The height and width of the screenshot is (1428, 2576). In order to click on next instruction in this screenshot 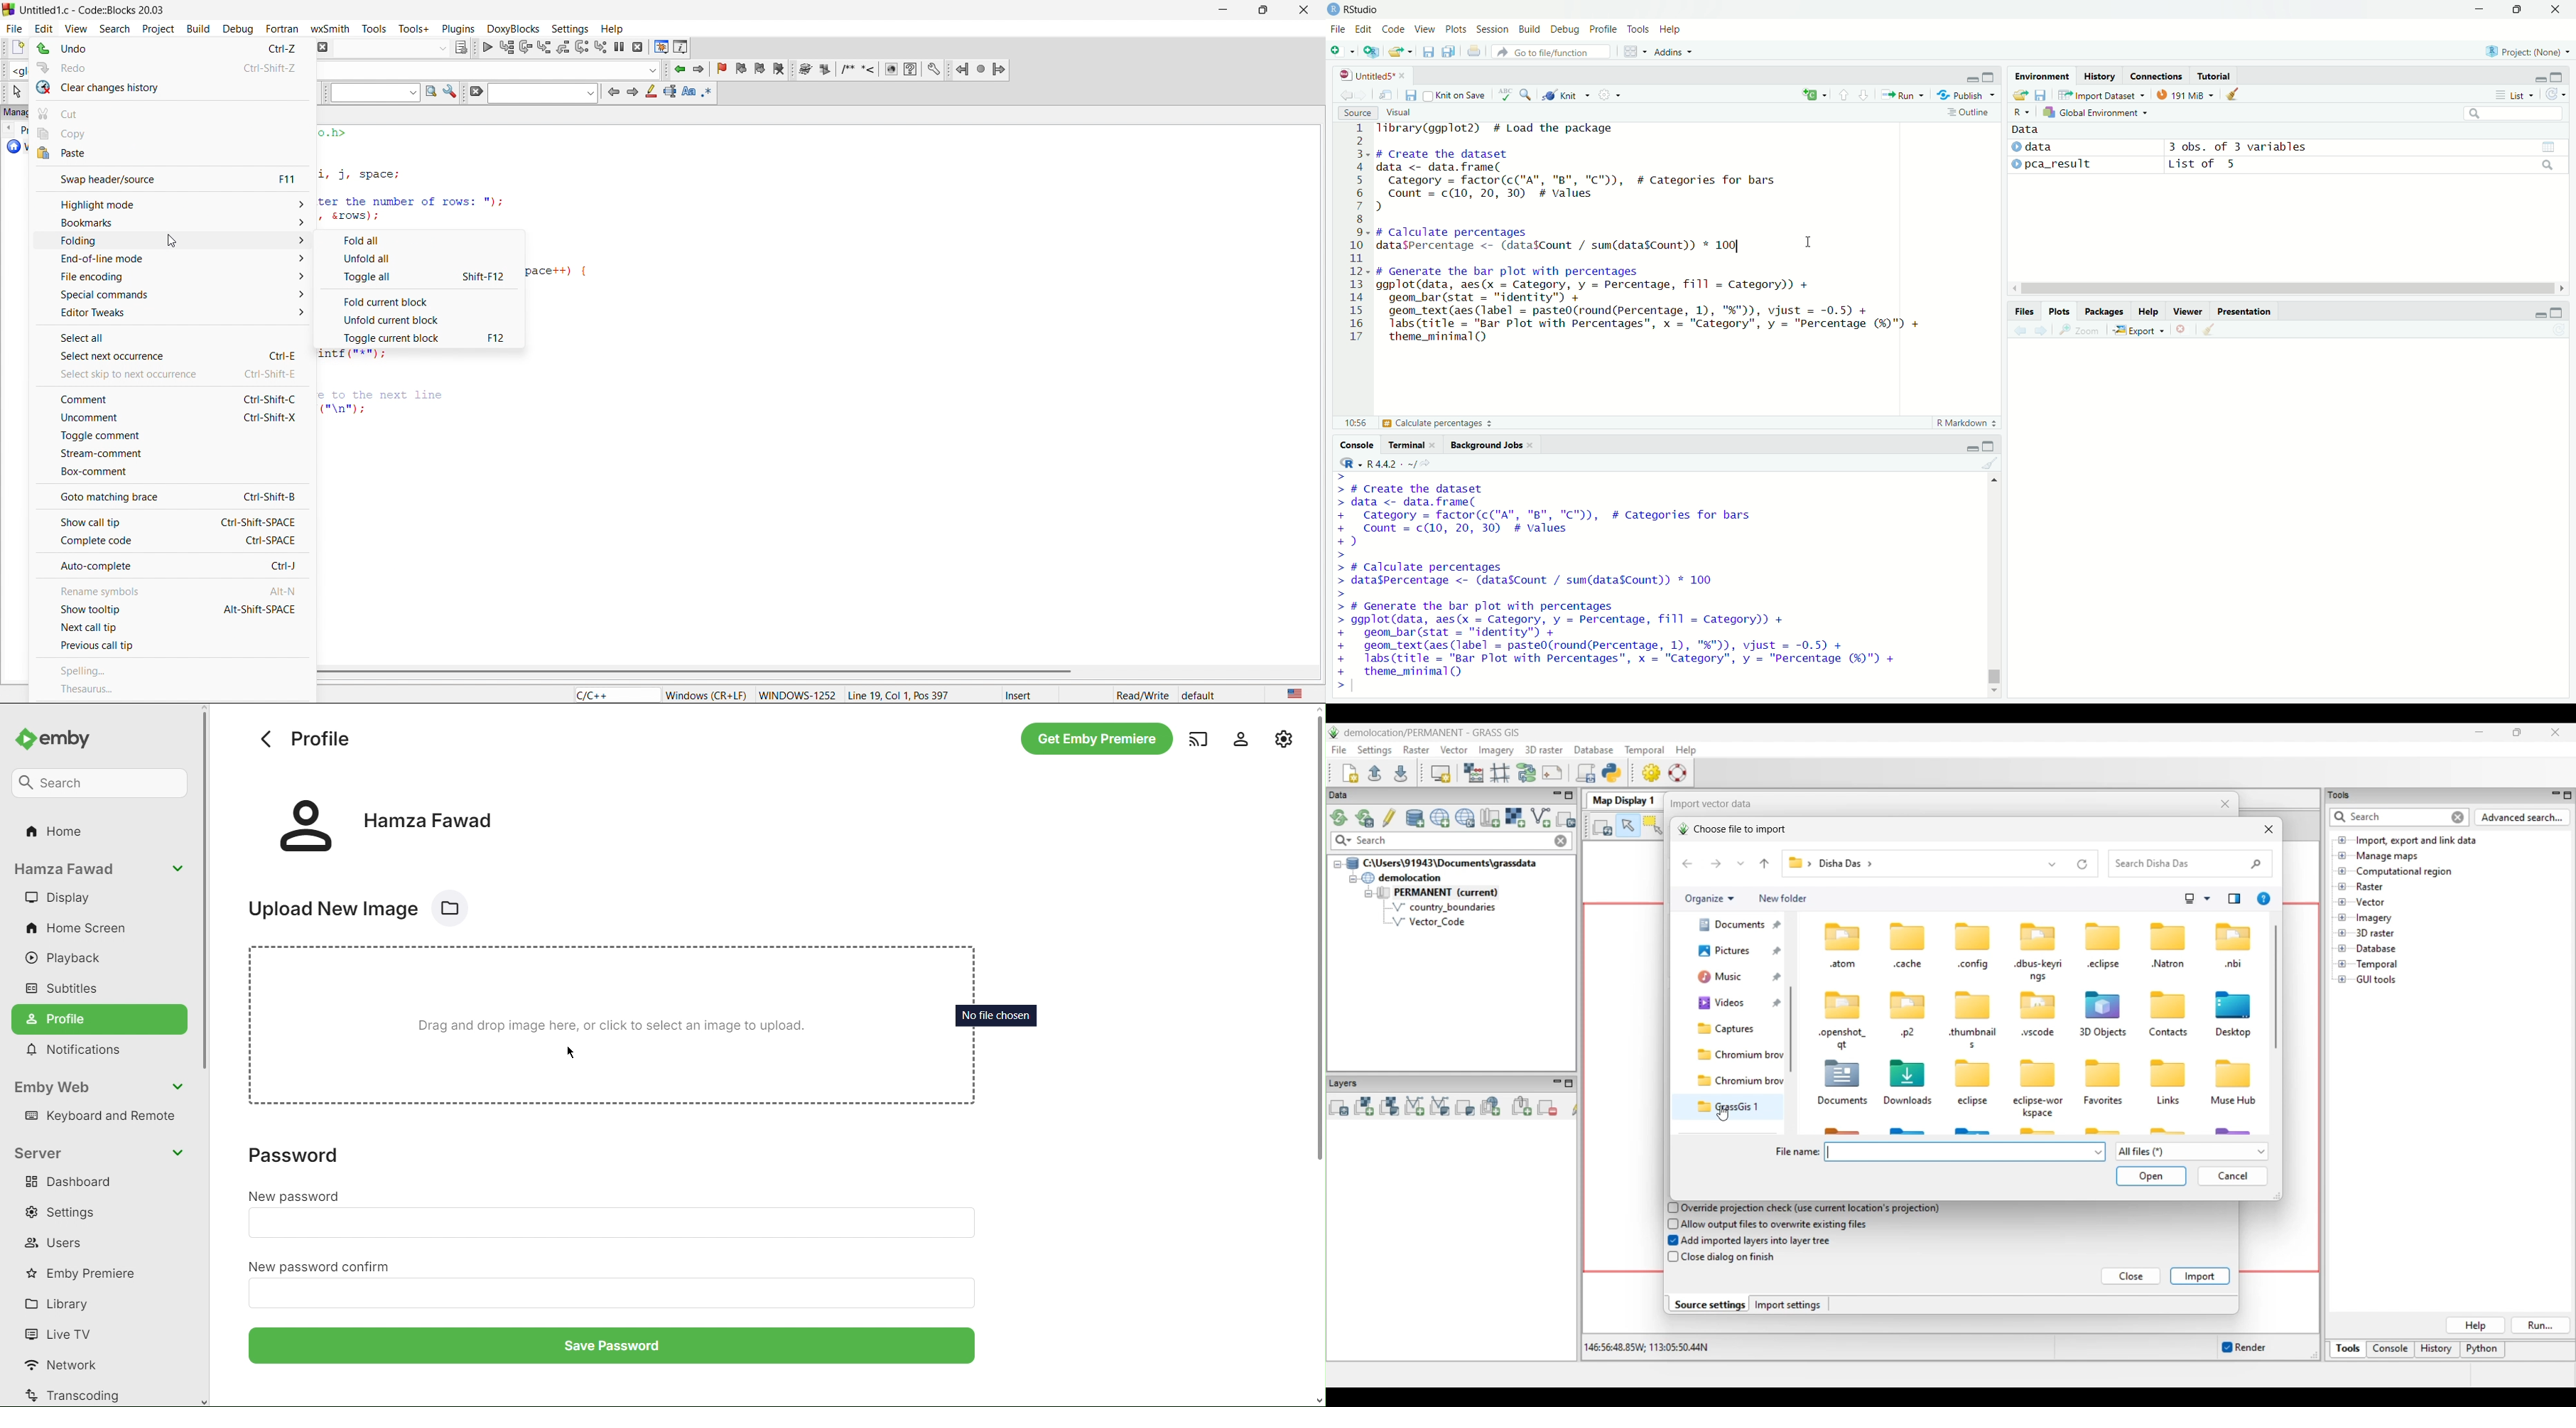, I will do `click(581, 46)`.